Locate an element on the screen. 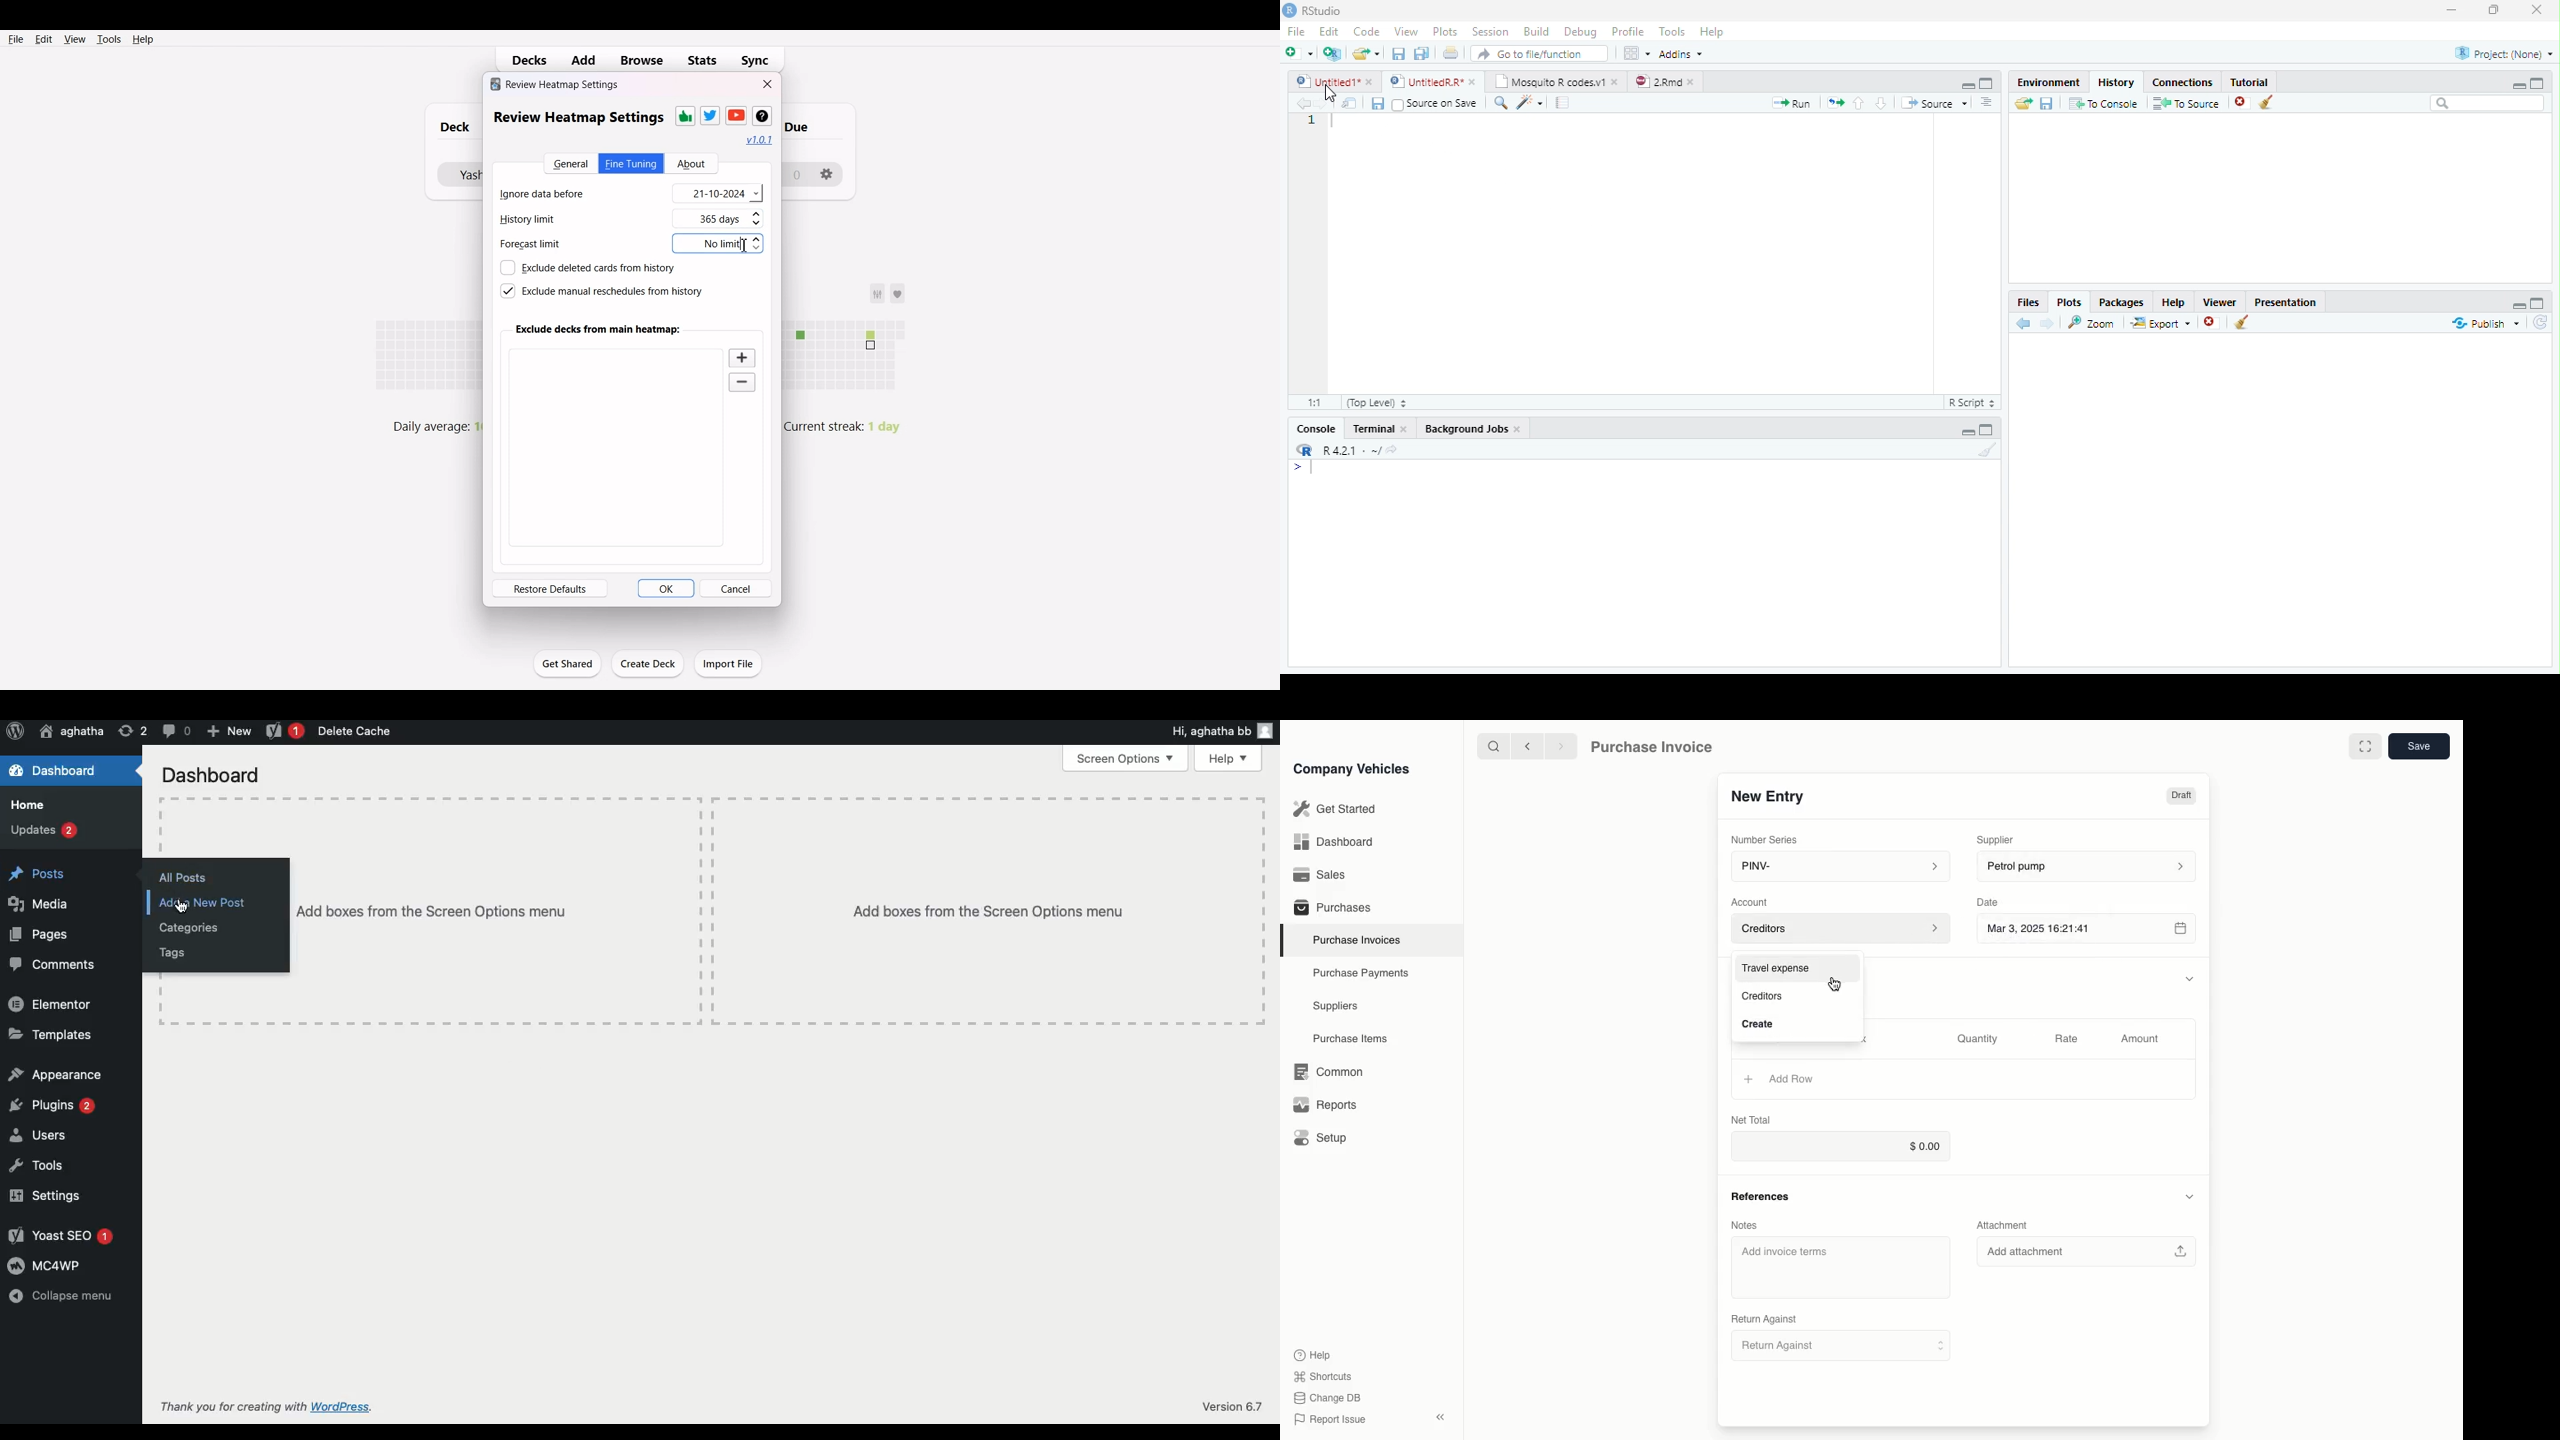 This screenshot has height=1456, width=2576. next is located at coordinates (1561, 745).